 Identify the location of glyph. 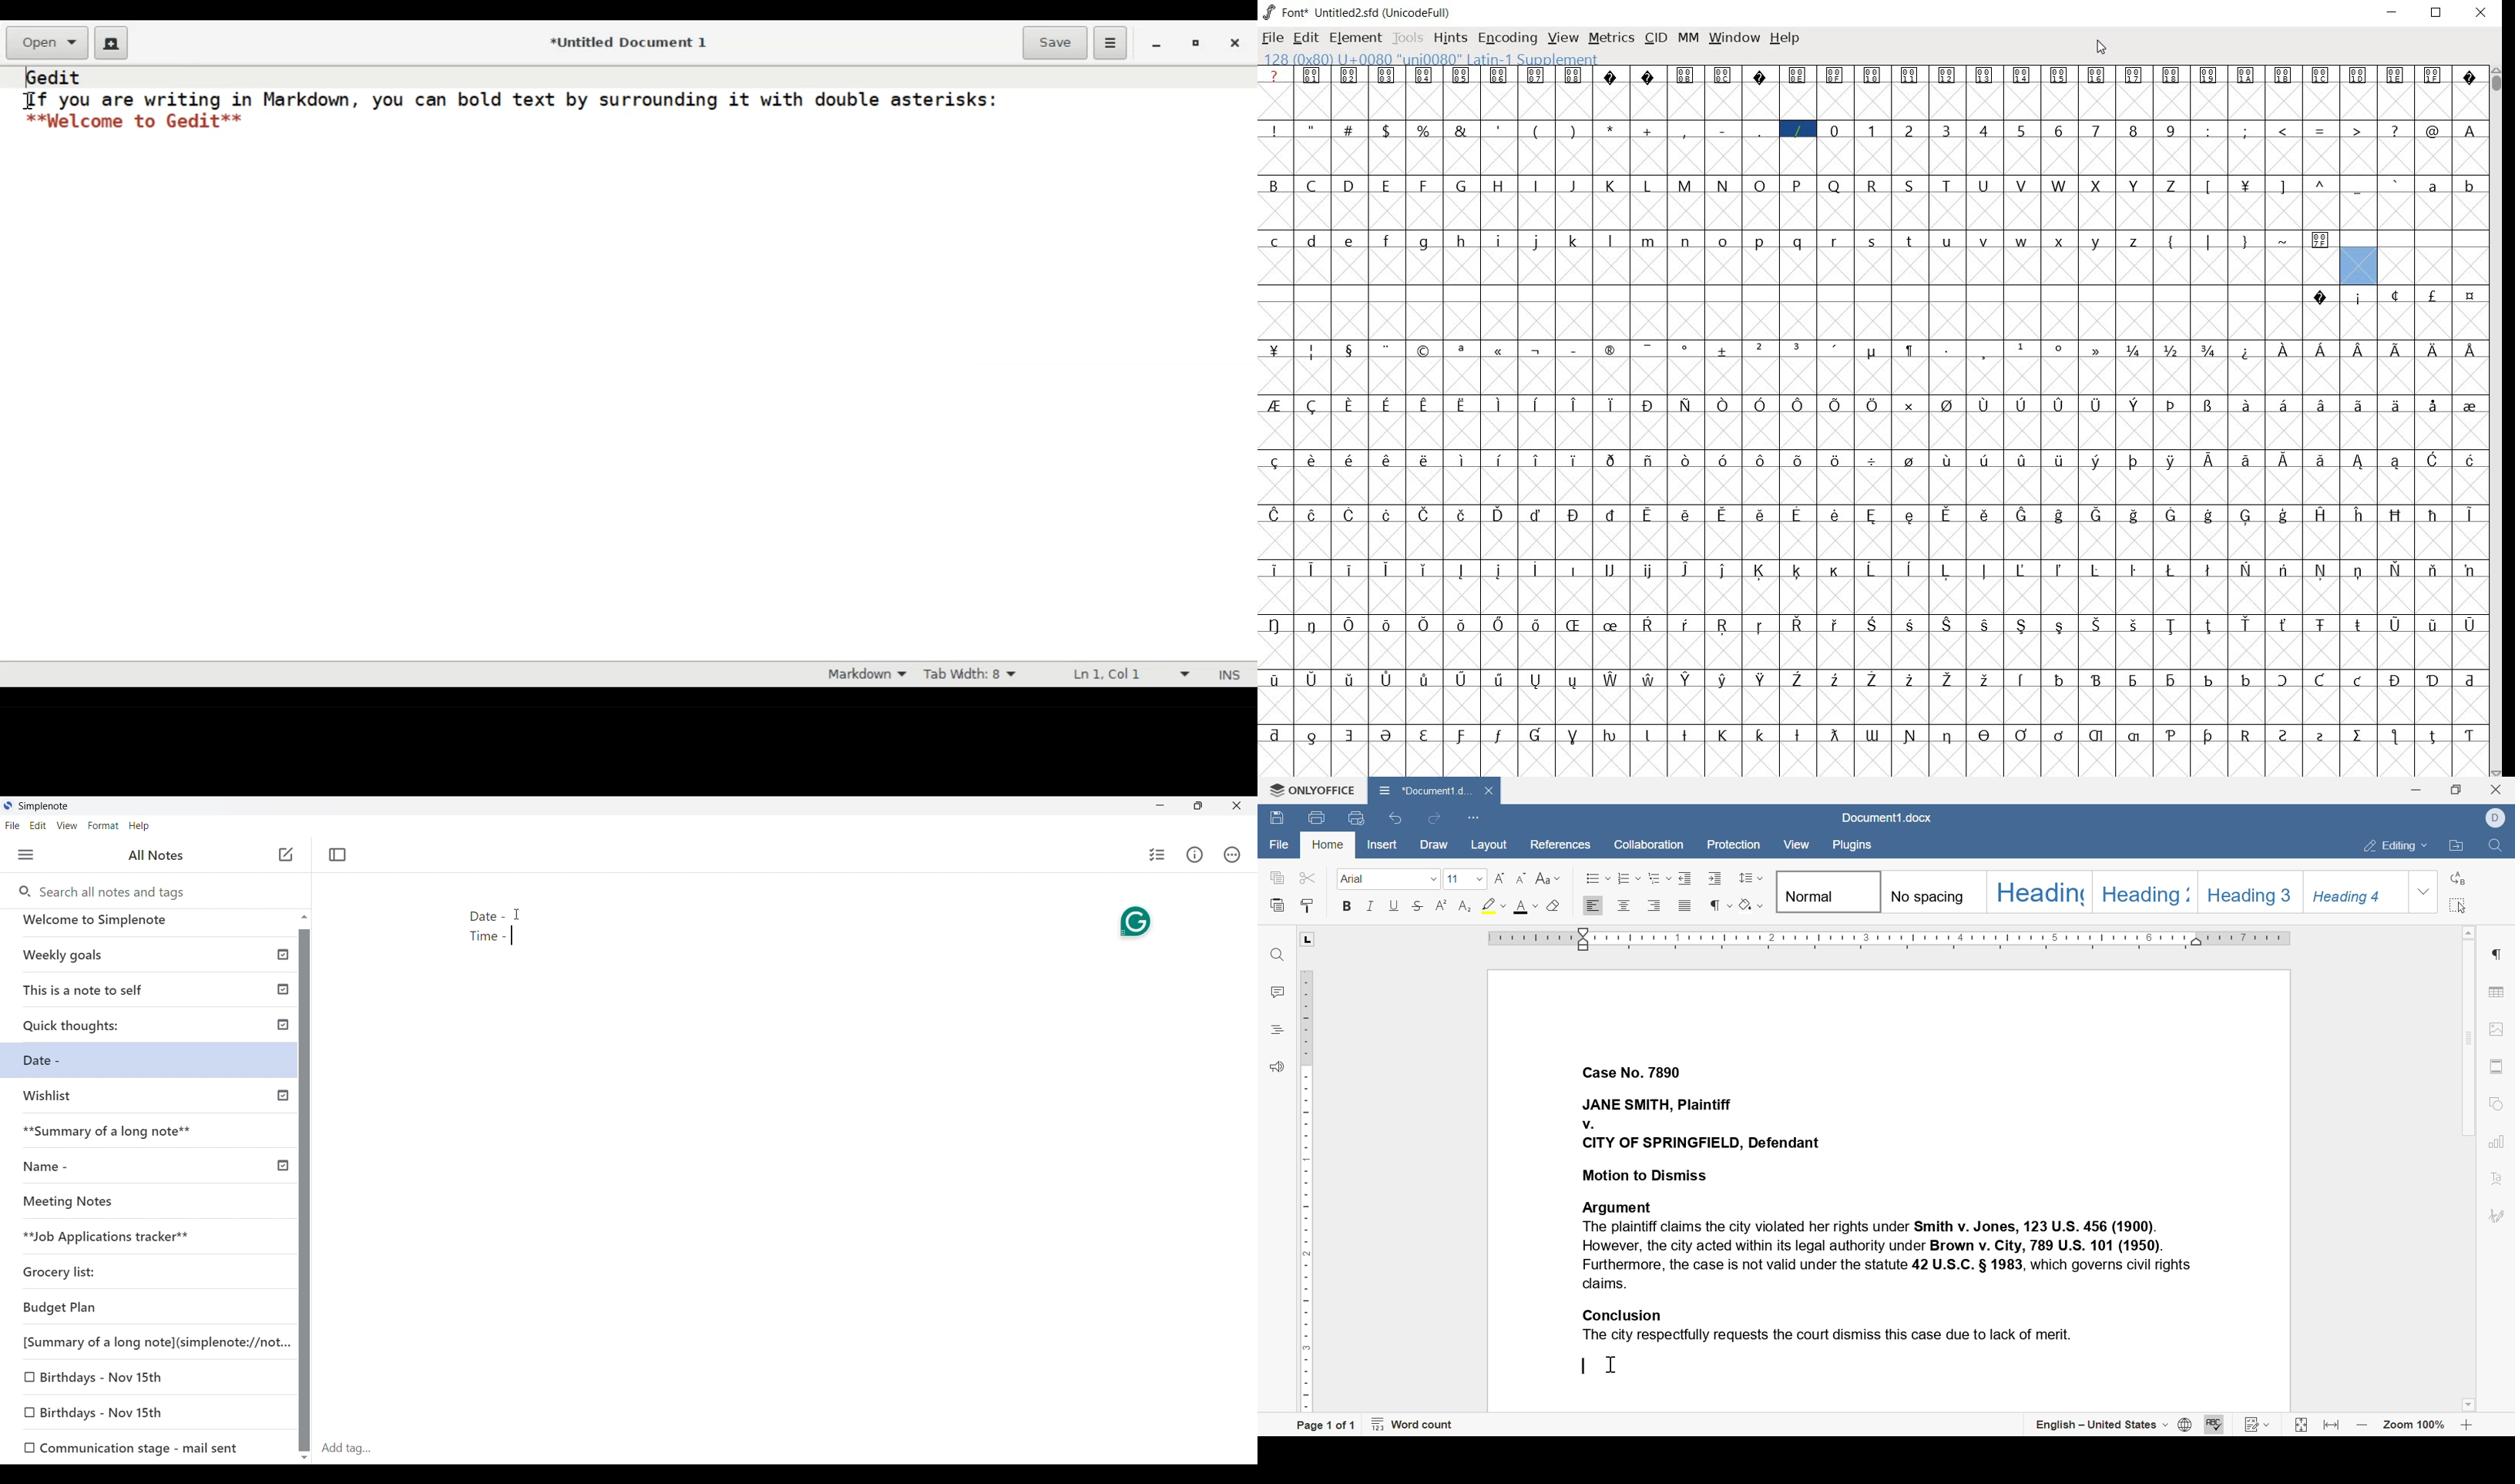
(1987, 626).